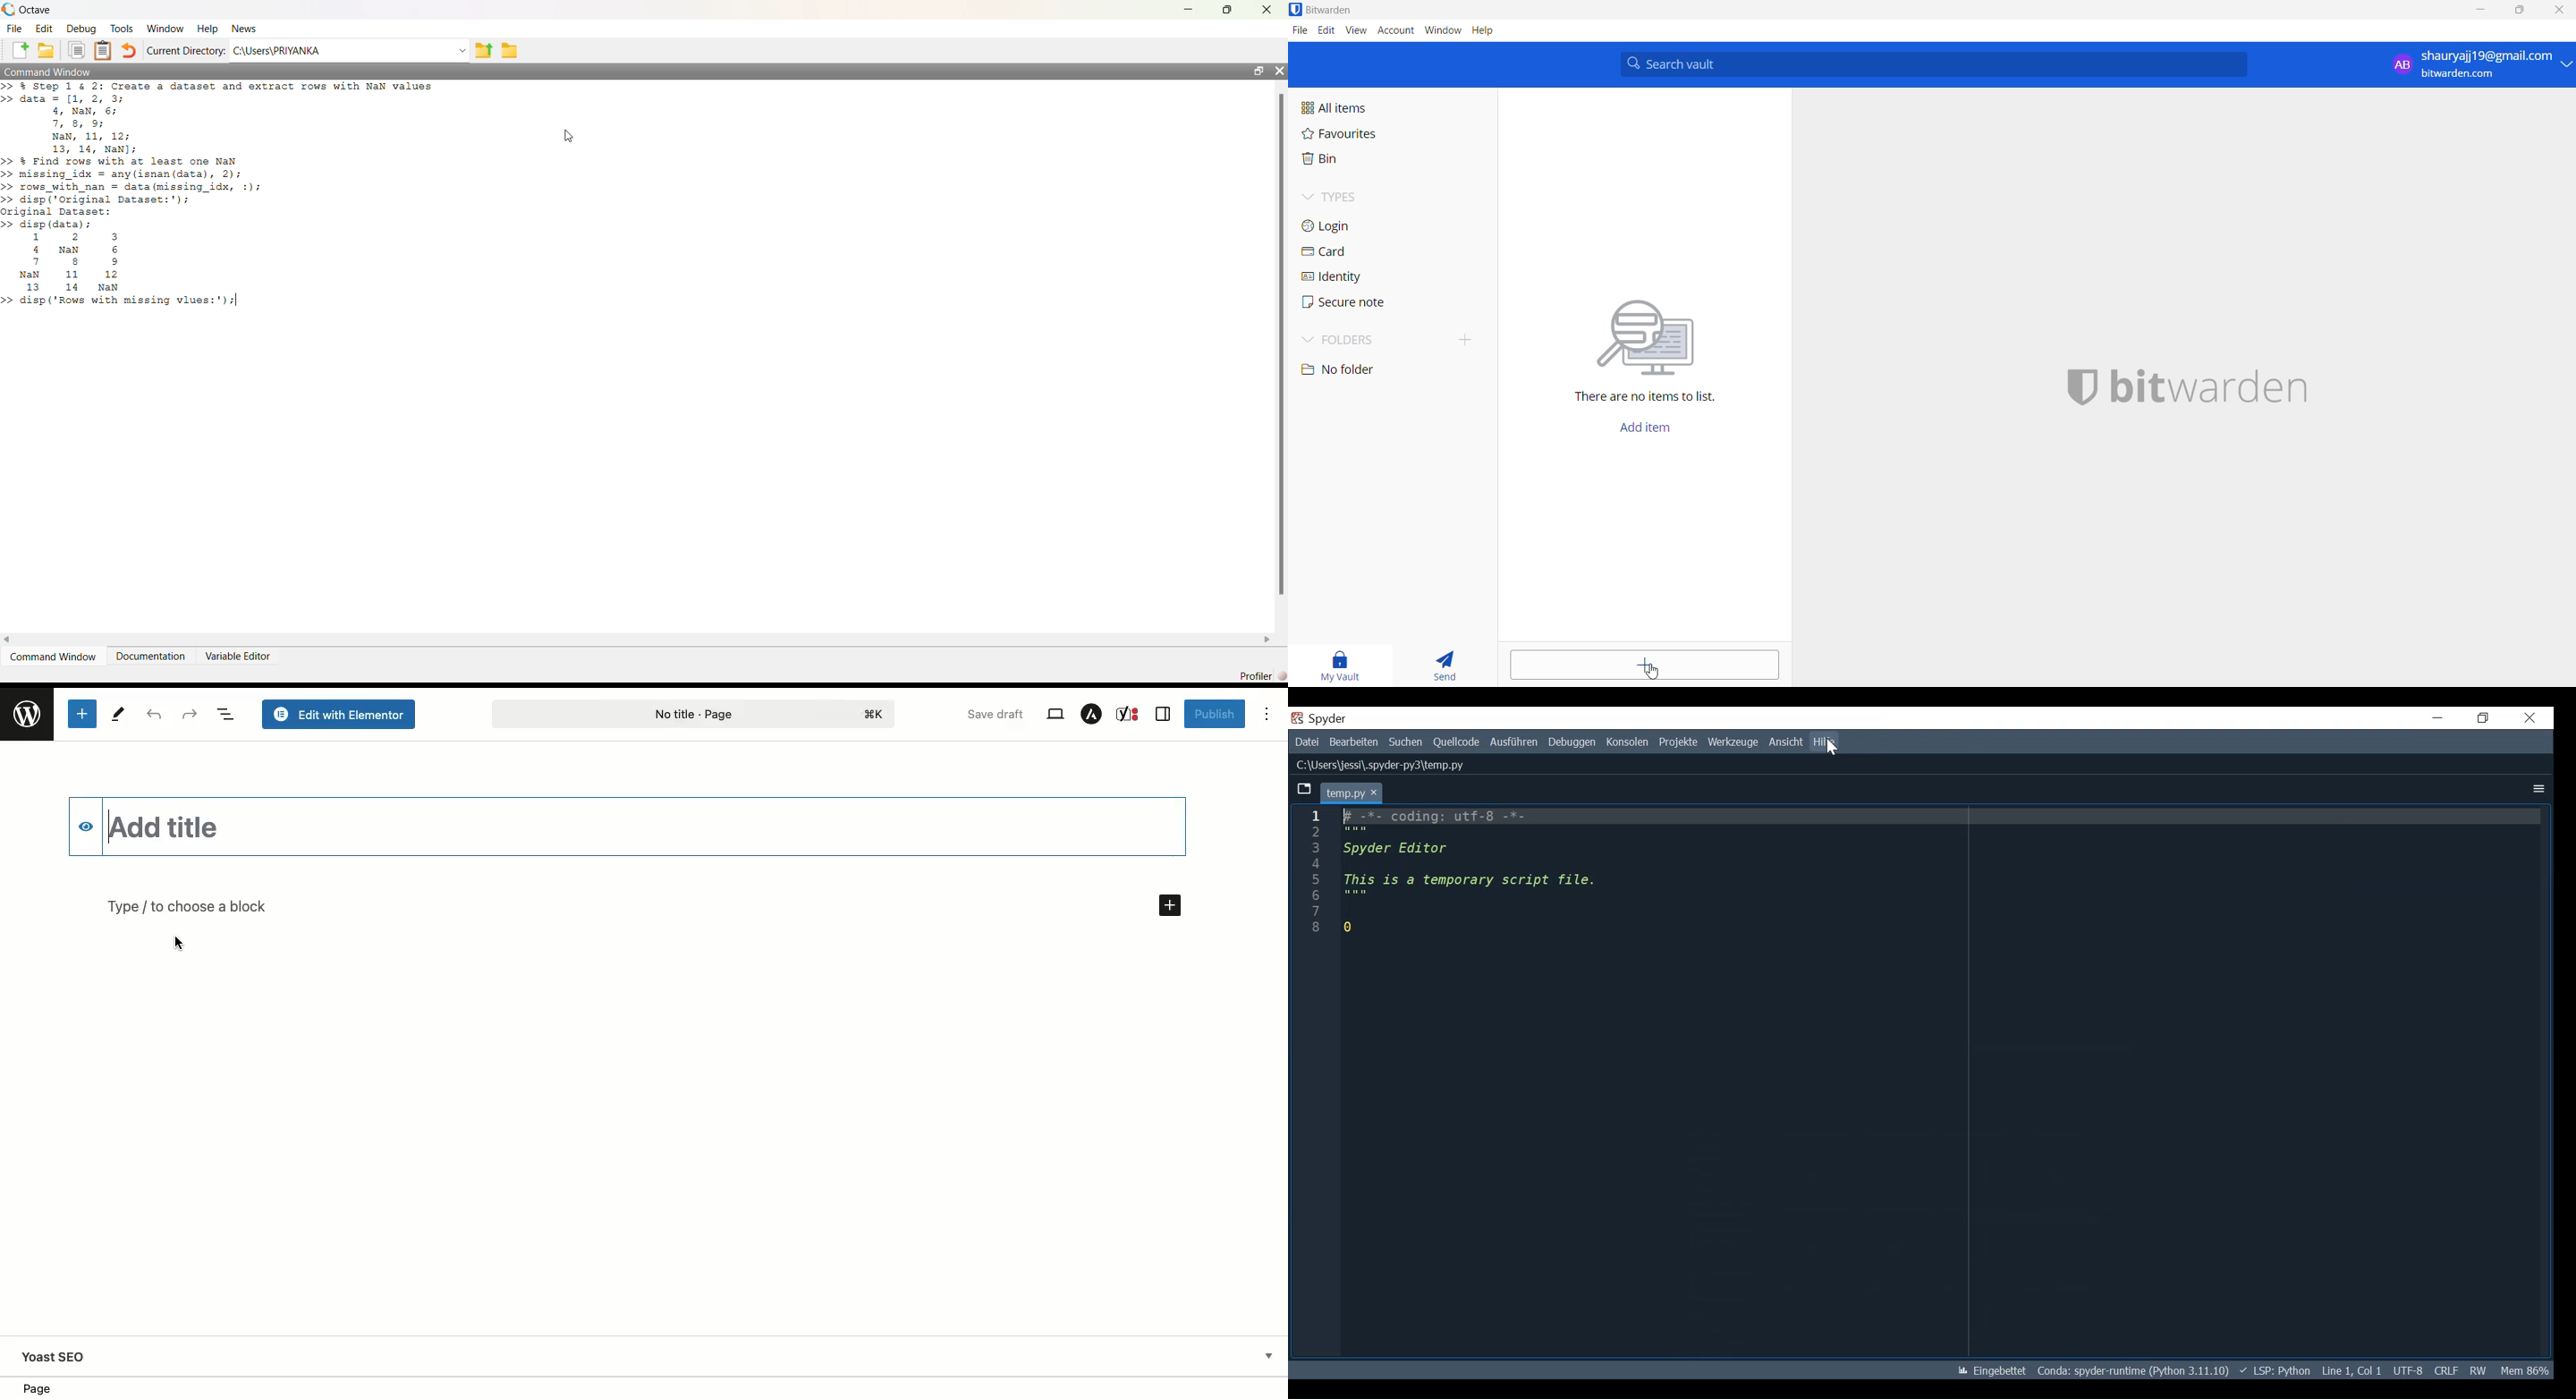 This screenshot has width=2576, height=1400. What do you see at coordinates (228, 715) in the screenshot?
I see `Document overview` at bounding box center [228, 715].